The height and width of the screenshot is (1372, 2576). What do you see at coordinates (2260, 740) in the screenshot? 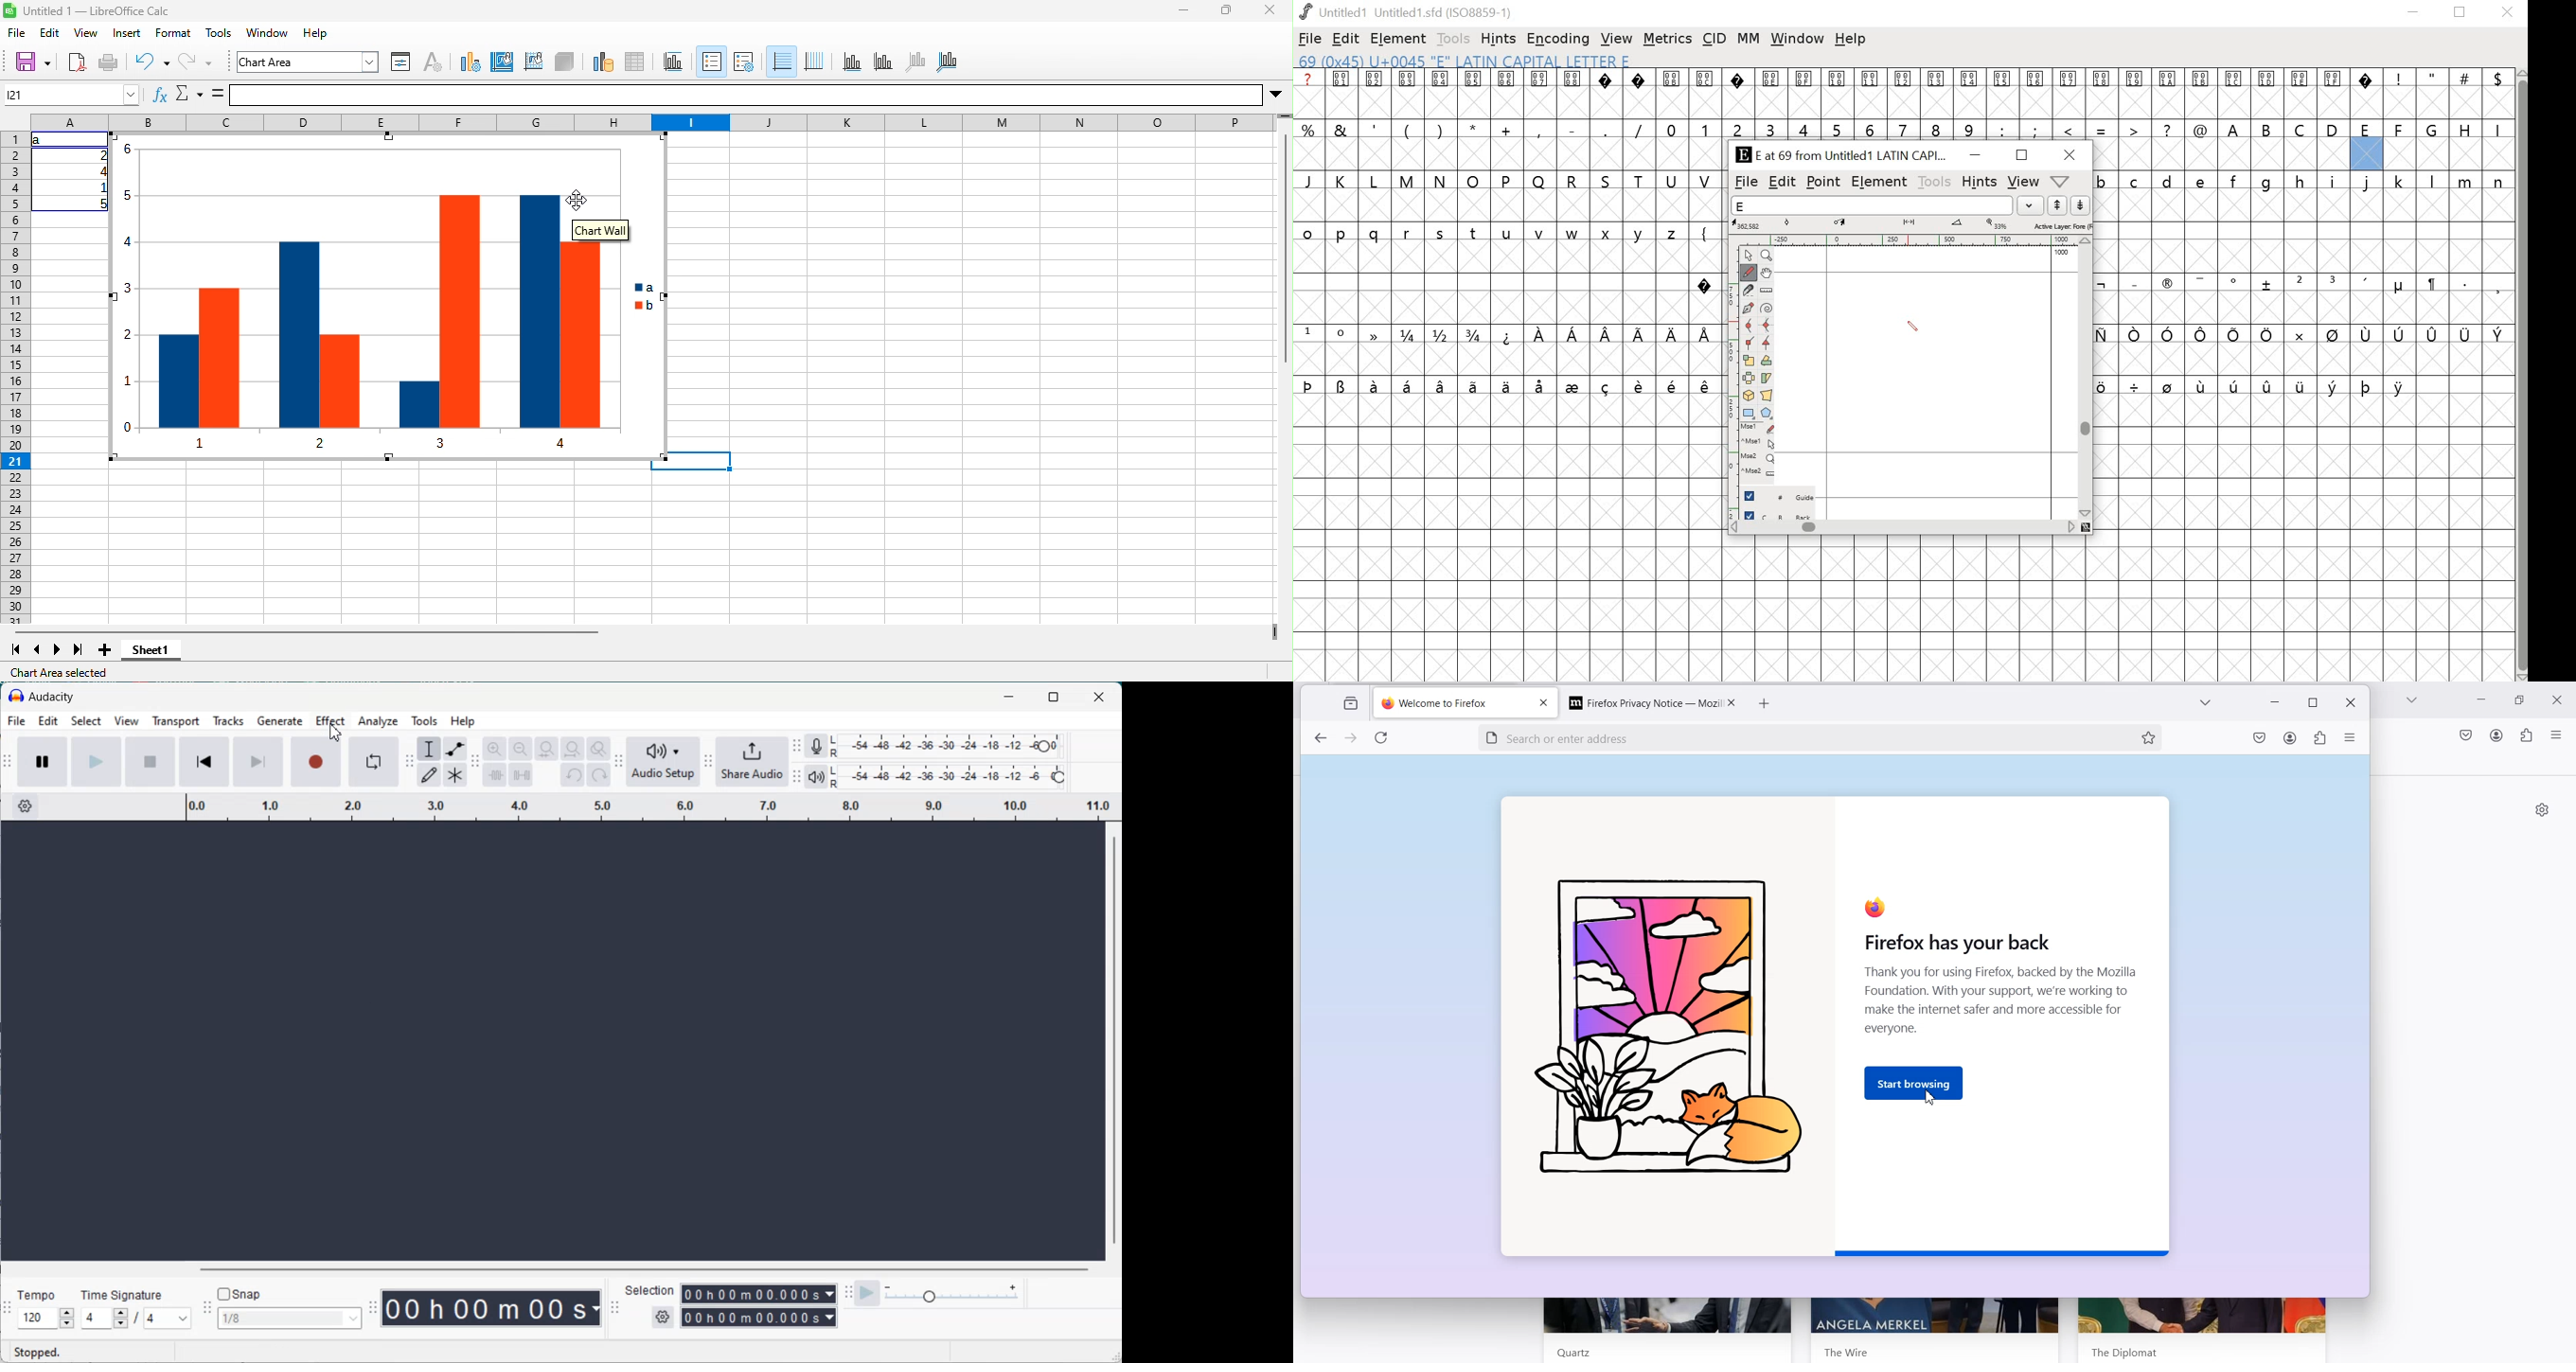
I see `save to pocket` at bounding box center [2260, 740].